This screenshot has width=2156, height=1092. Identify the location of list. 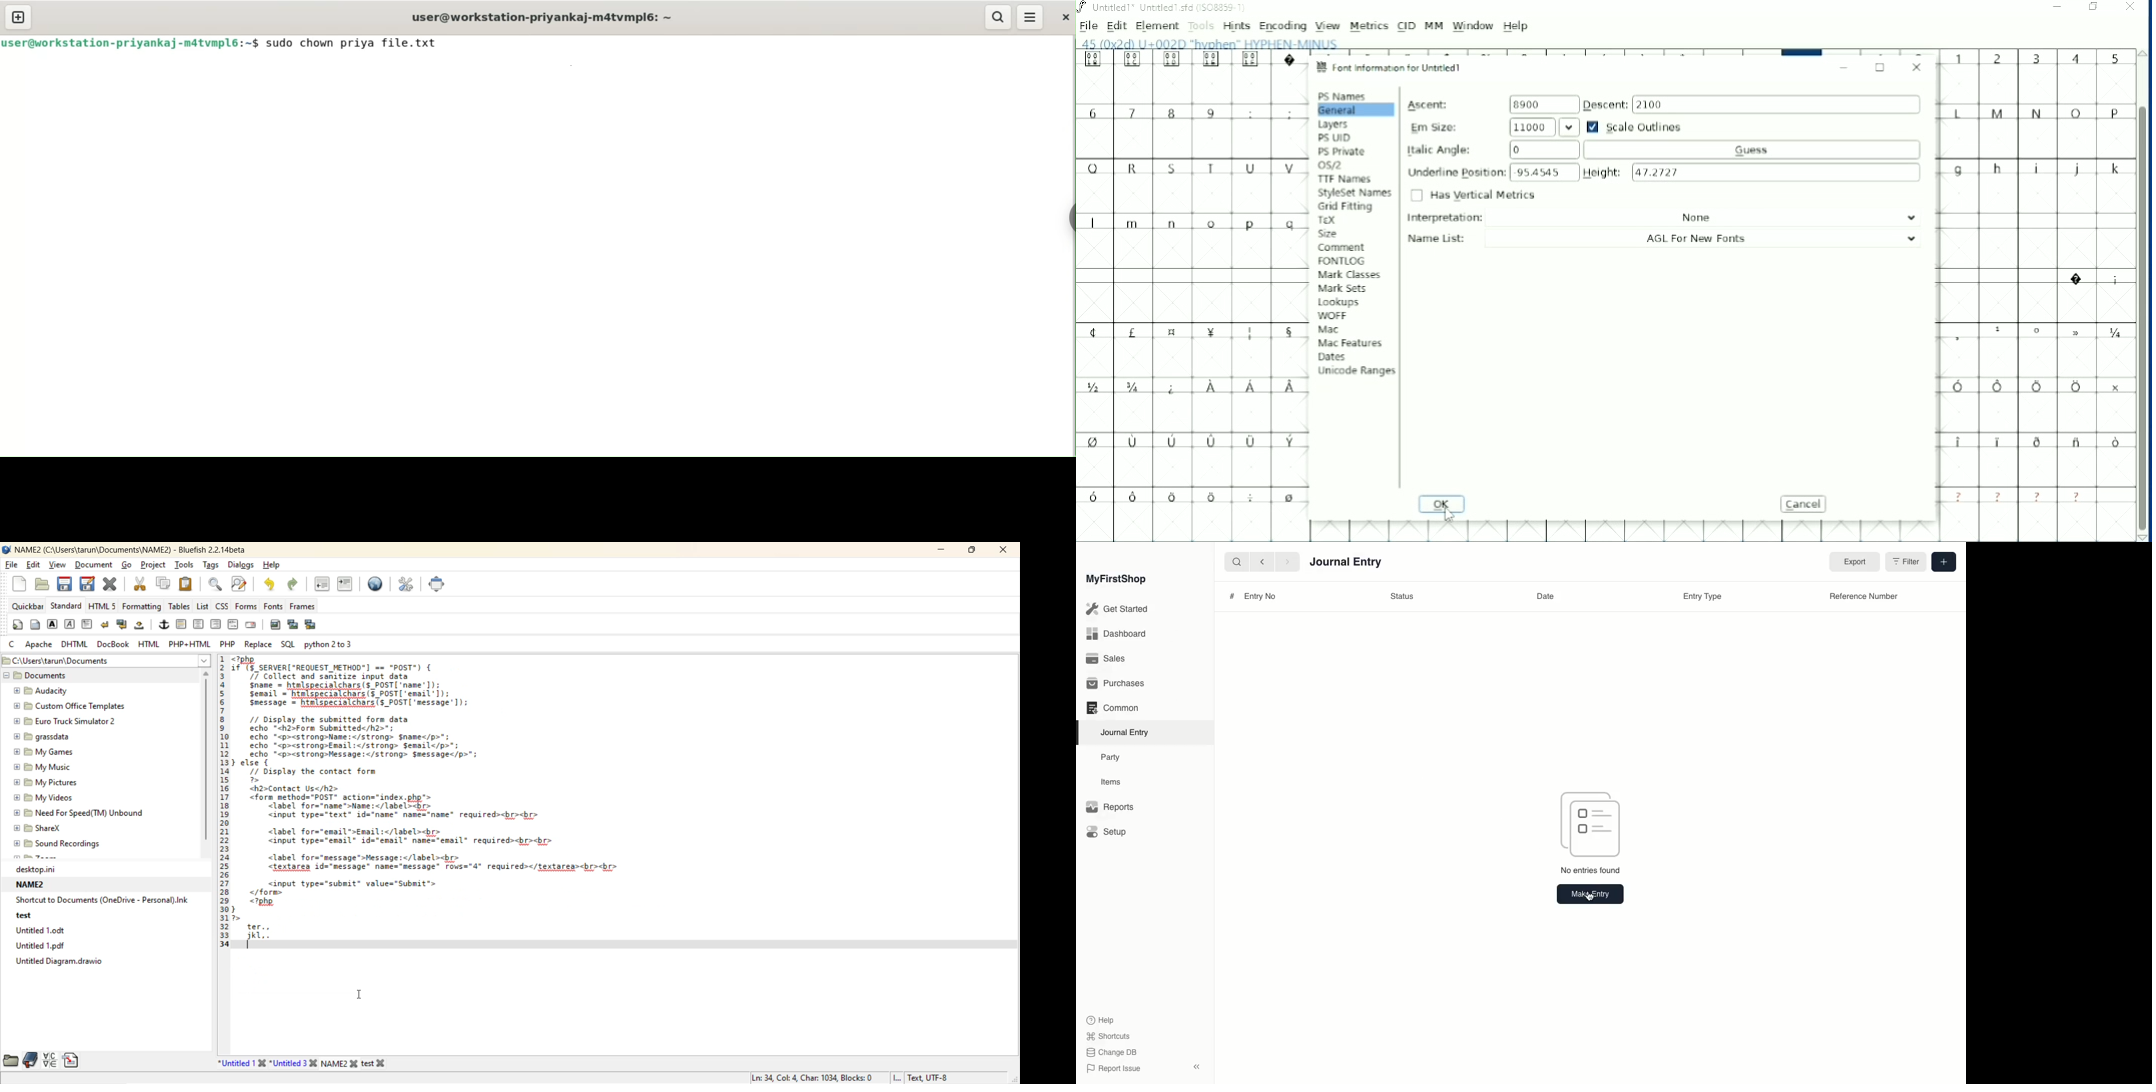
(204, 607).